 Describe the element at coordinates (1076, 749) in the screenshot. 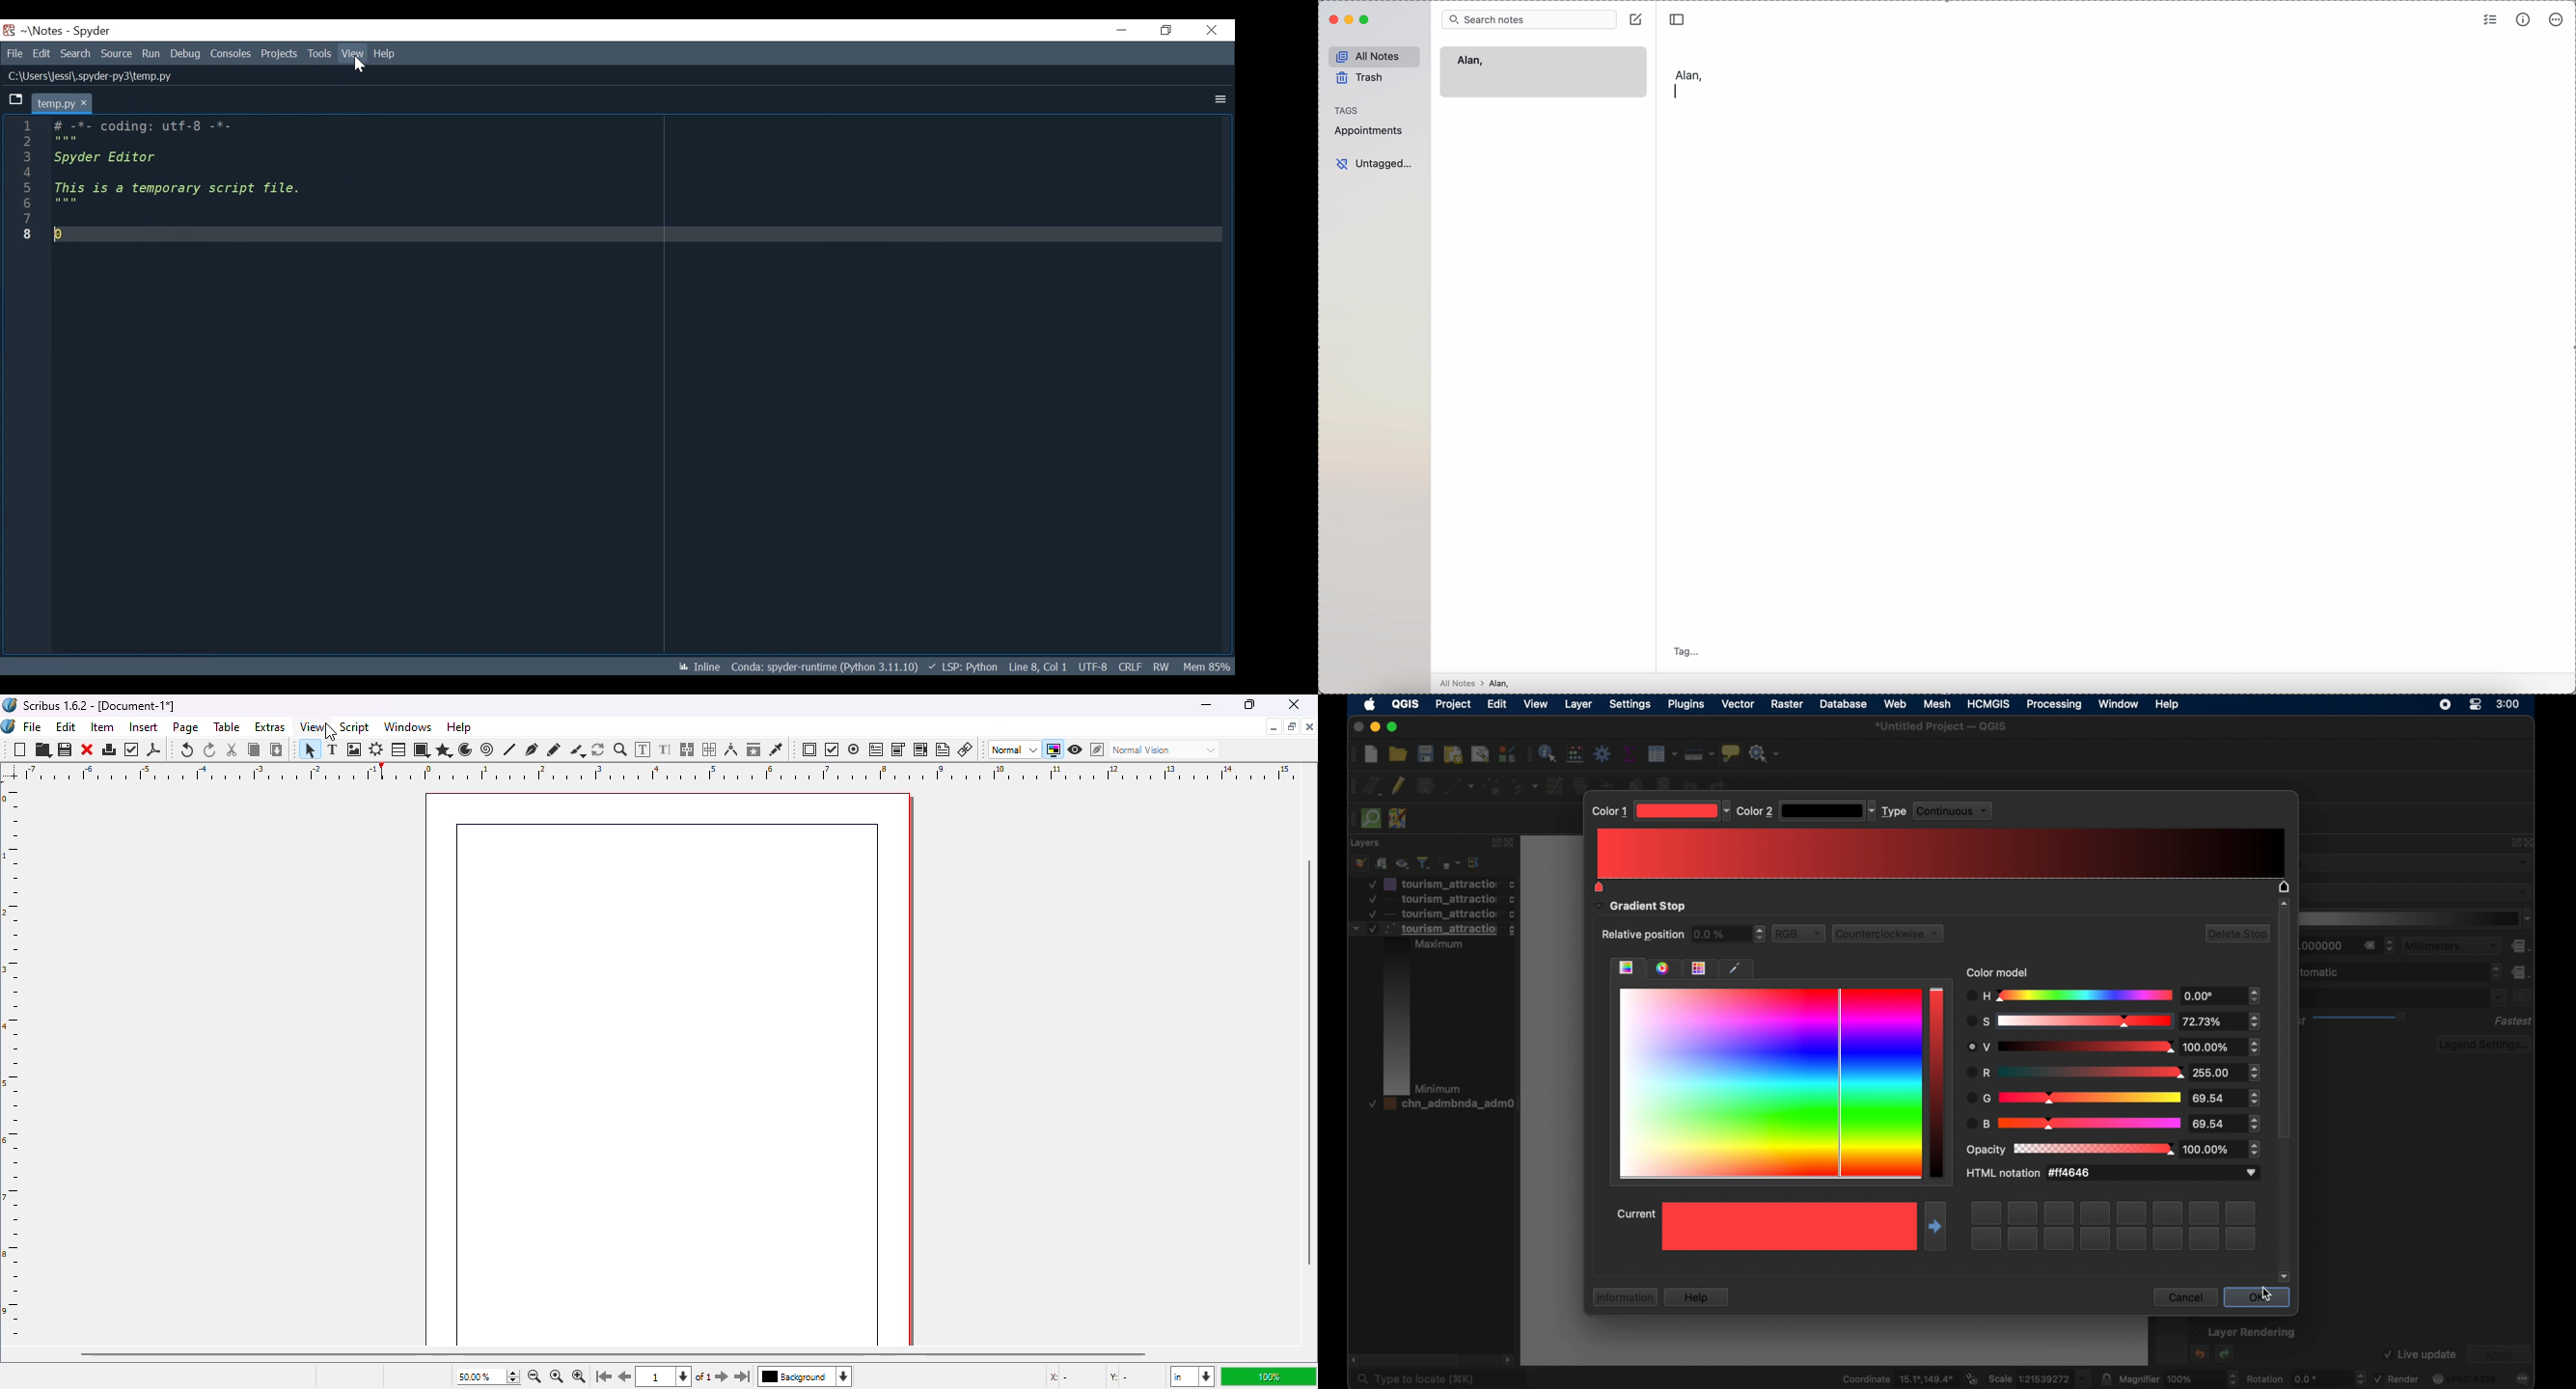

I see `preview mode` at that location.